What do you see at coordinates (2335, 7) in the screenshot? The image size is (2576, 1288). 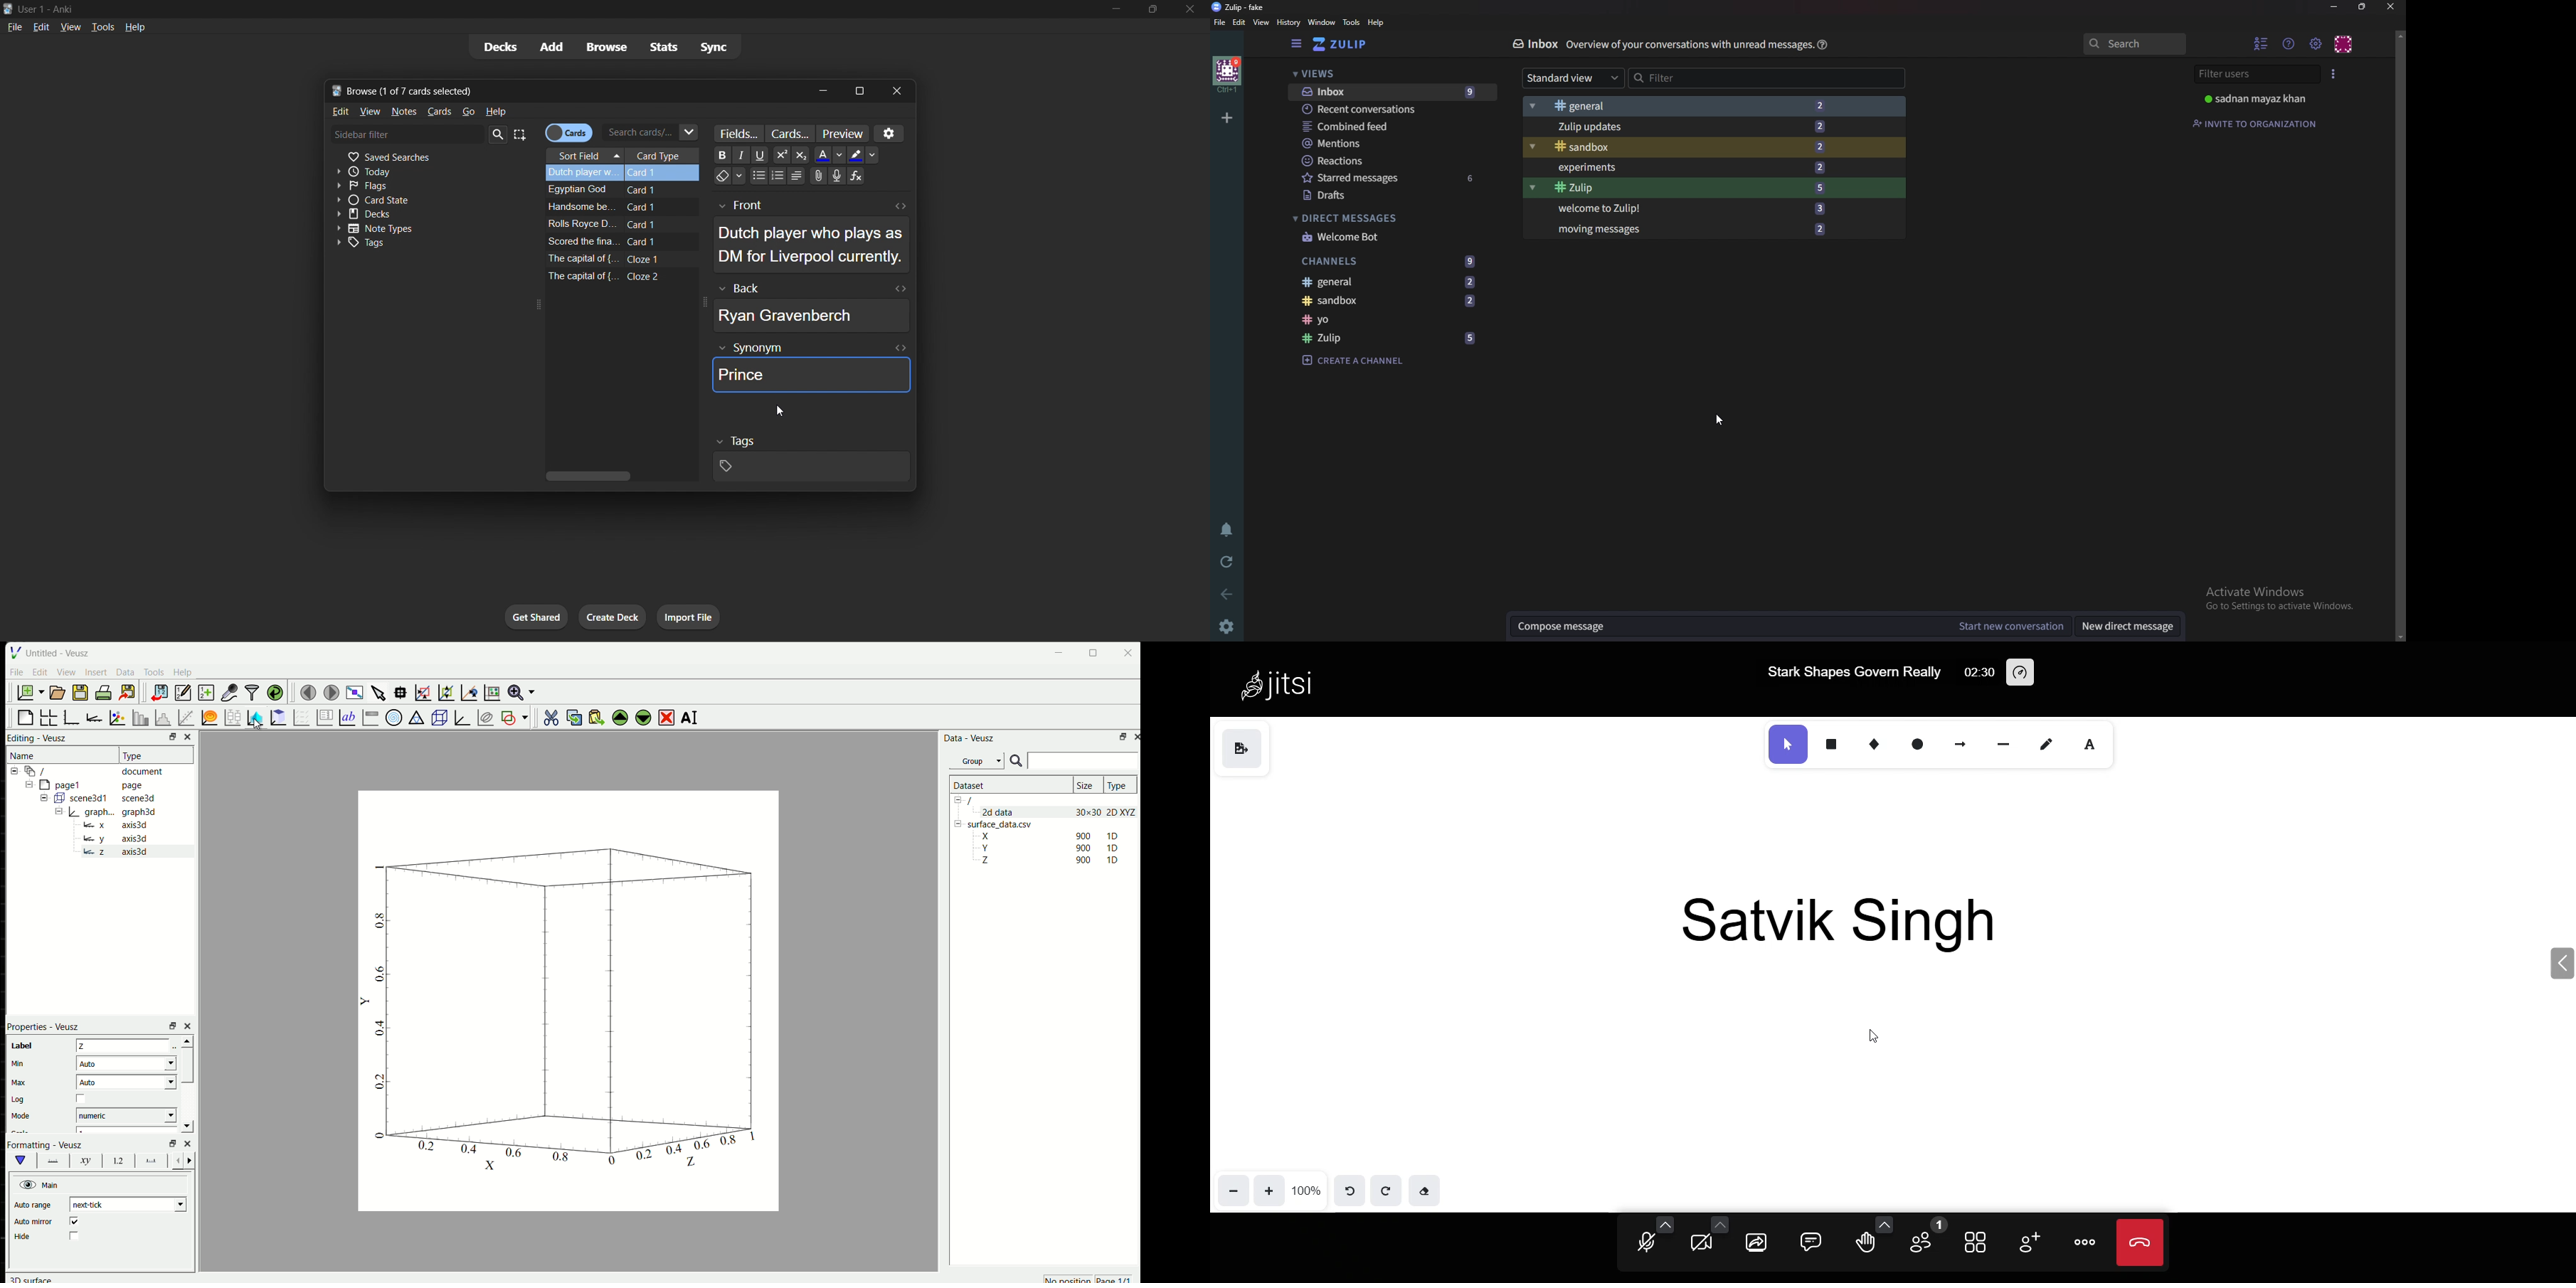 I see `minimize` at bounding box center [2335, 7].